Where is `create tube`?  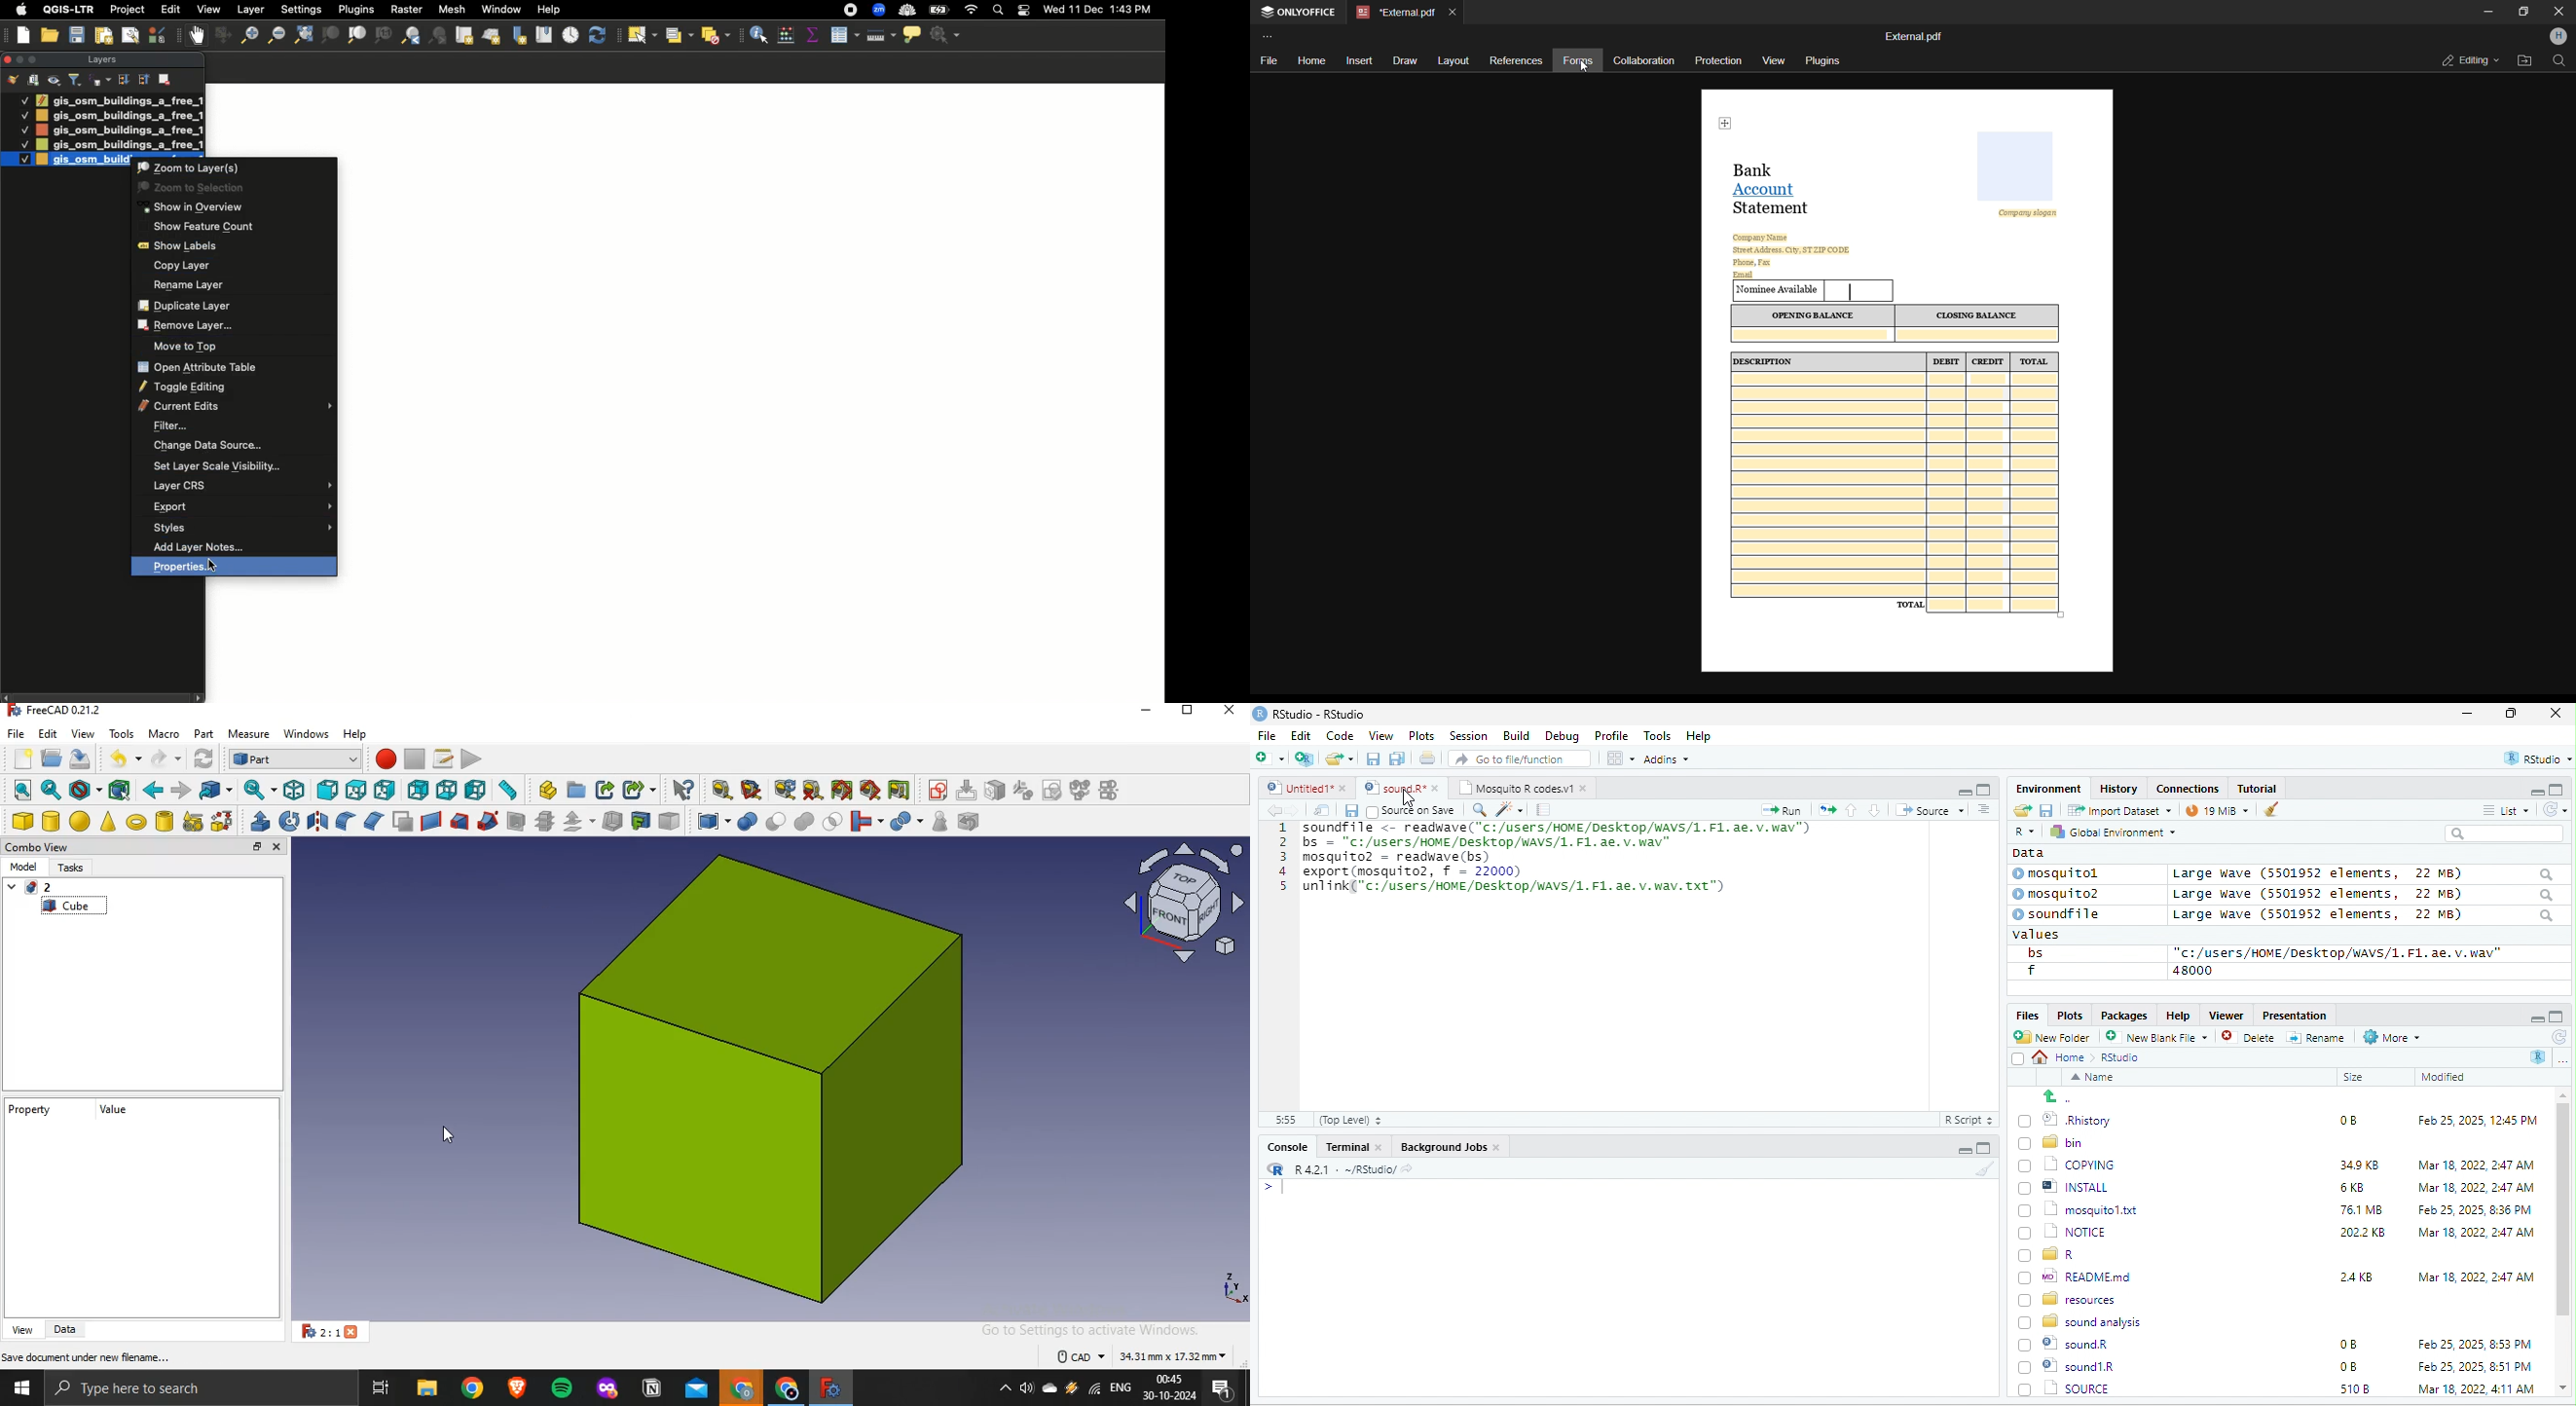 create tube is located at coordinates (163, 820).